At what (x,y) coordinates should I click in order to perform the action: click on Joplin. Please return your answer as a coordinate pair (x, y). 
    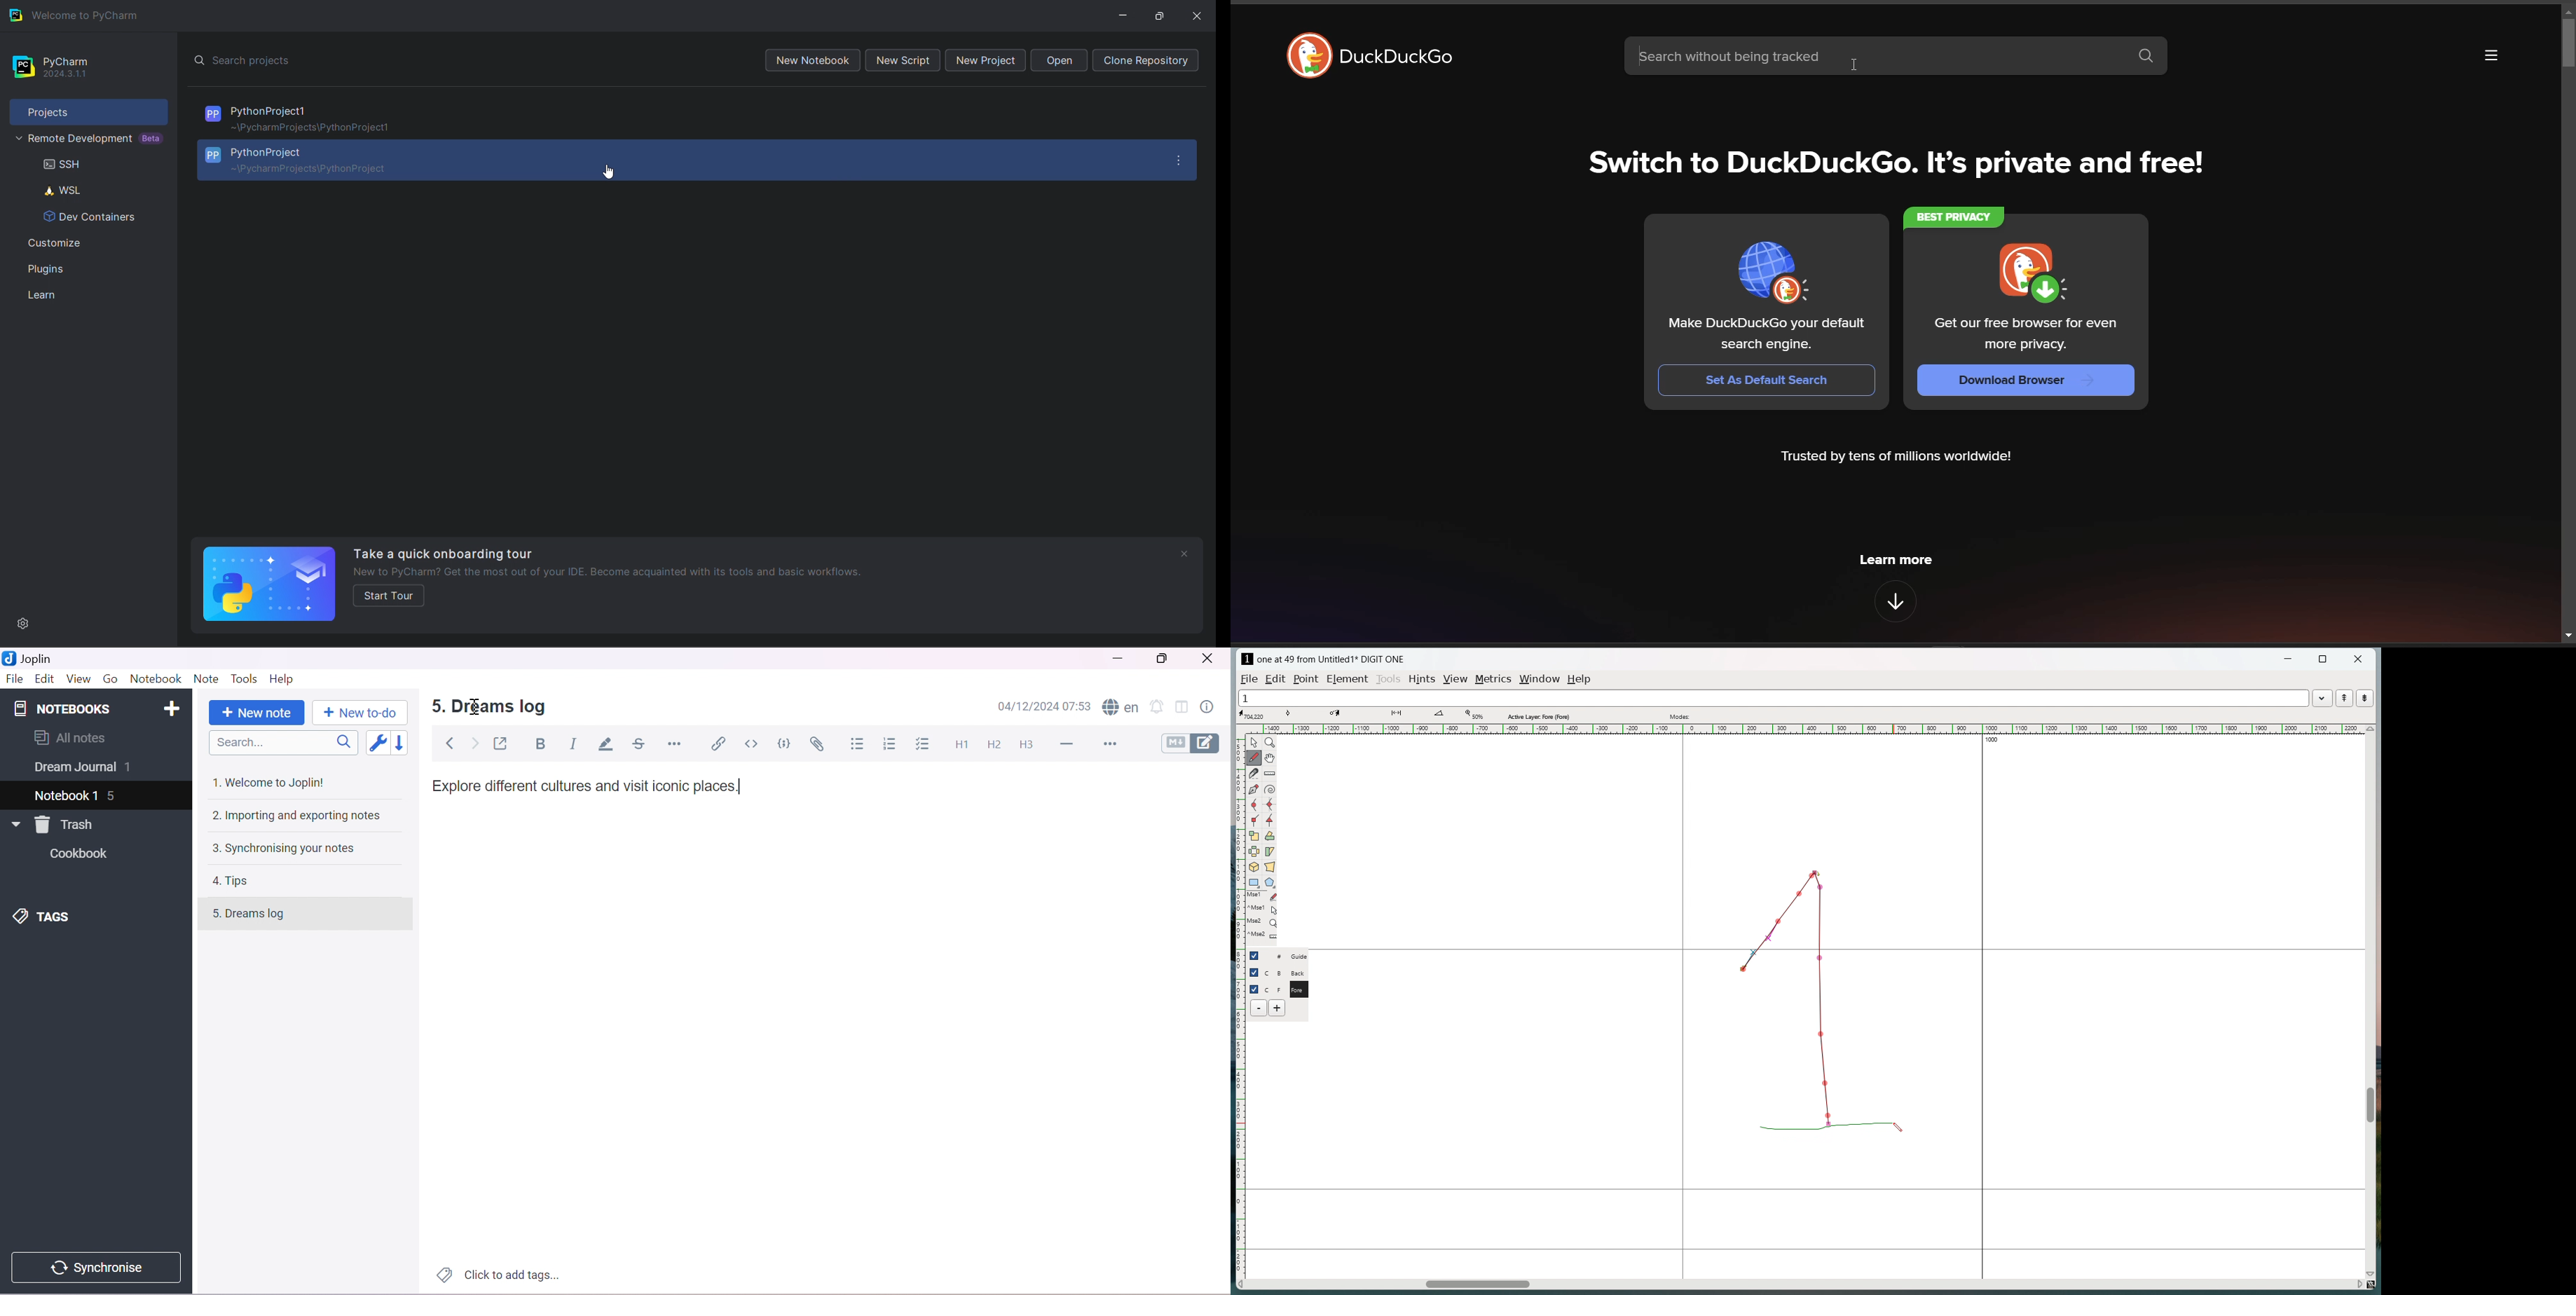
    Looking at the image, I should click on (31, 658).